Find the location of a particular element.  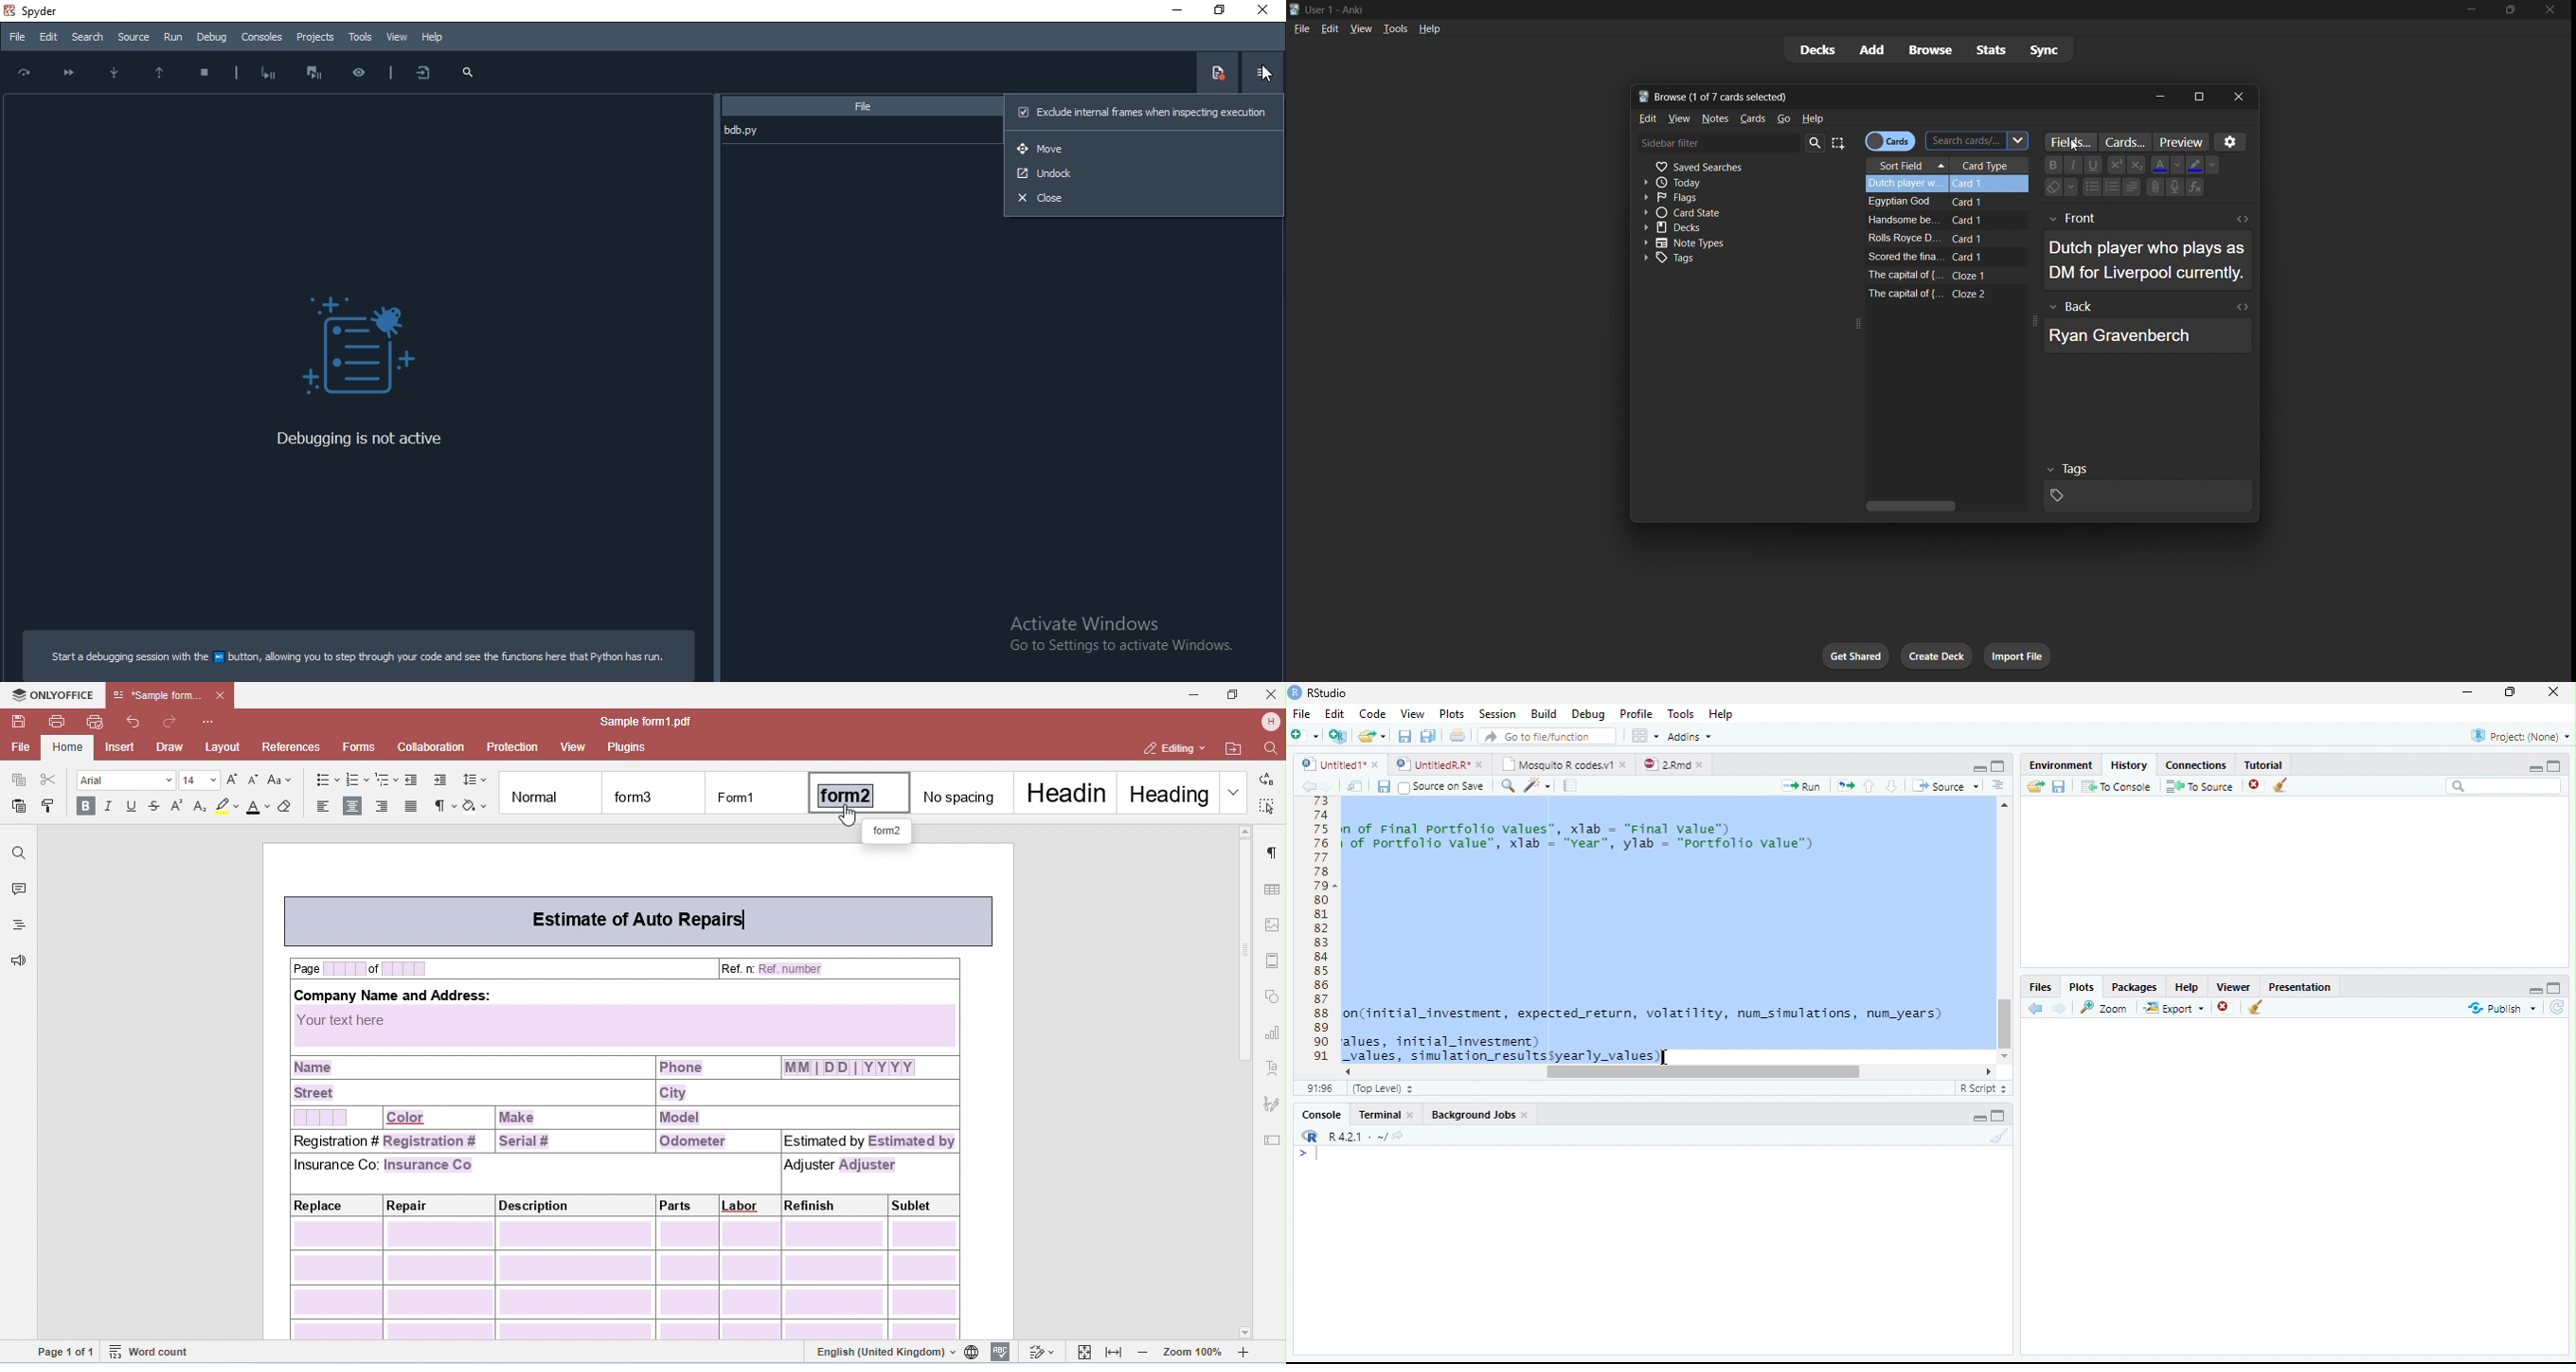

Alignments is located at coordinates (2132, 188).